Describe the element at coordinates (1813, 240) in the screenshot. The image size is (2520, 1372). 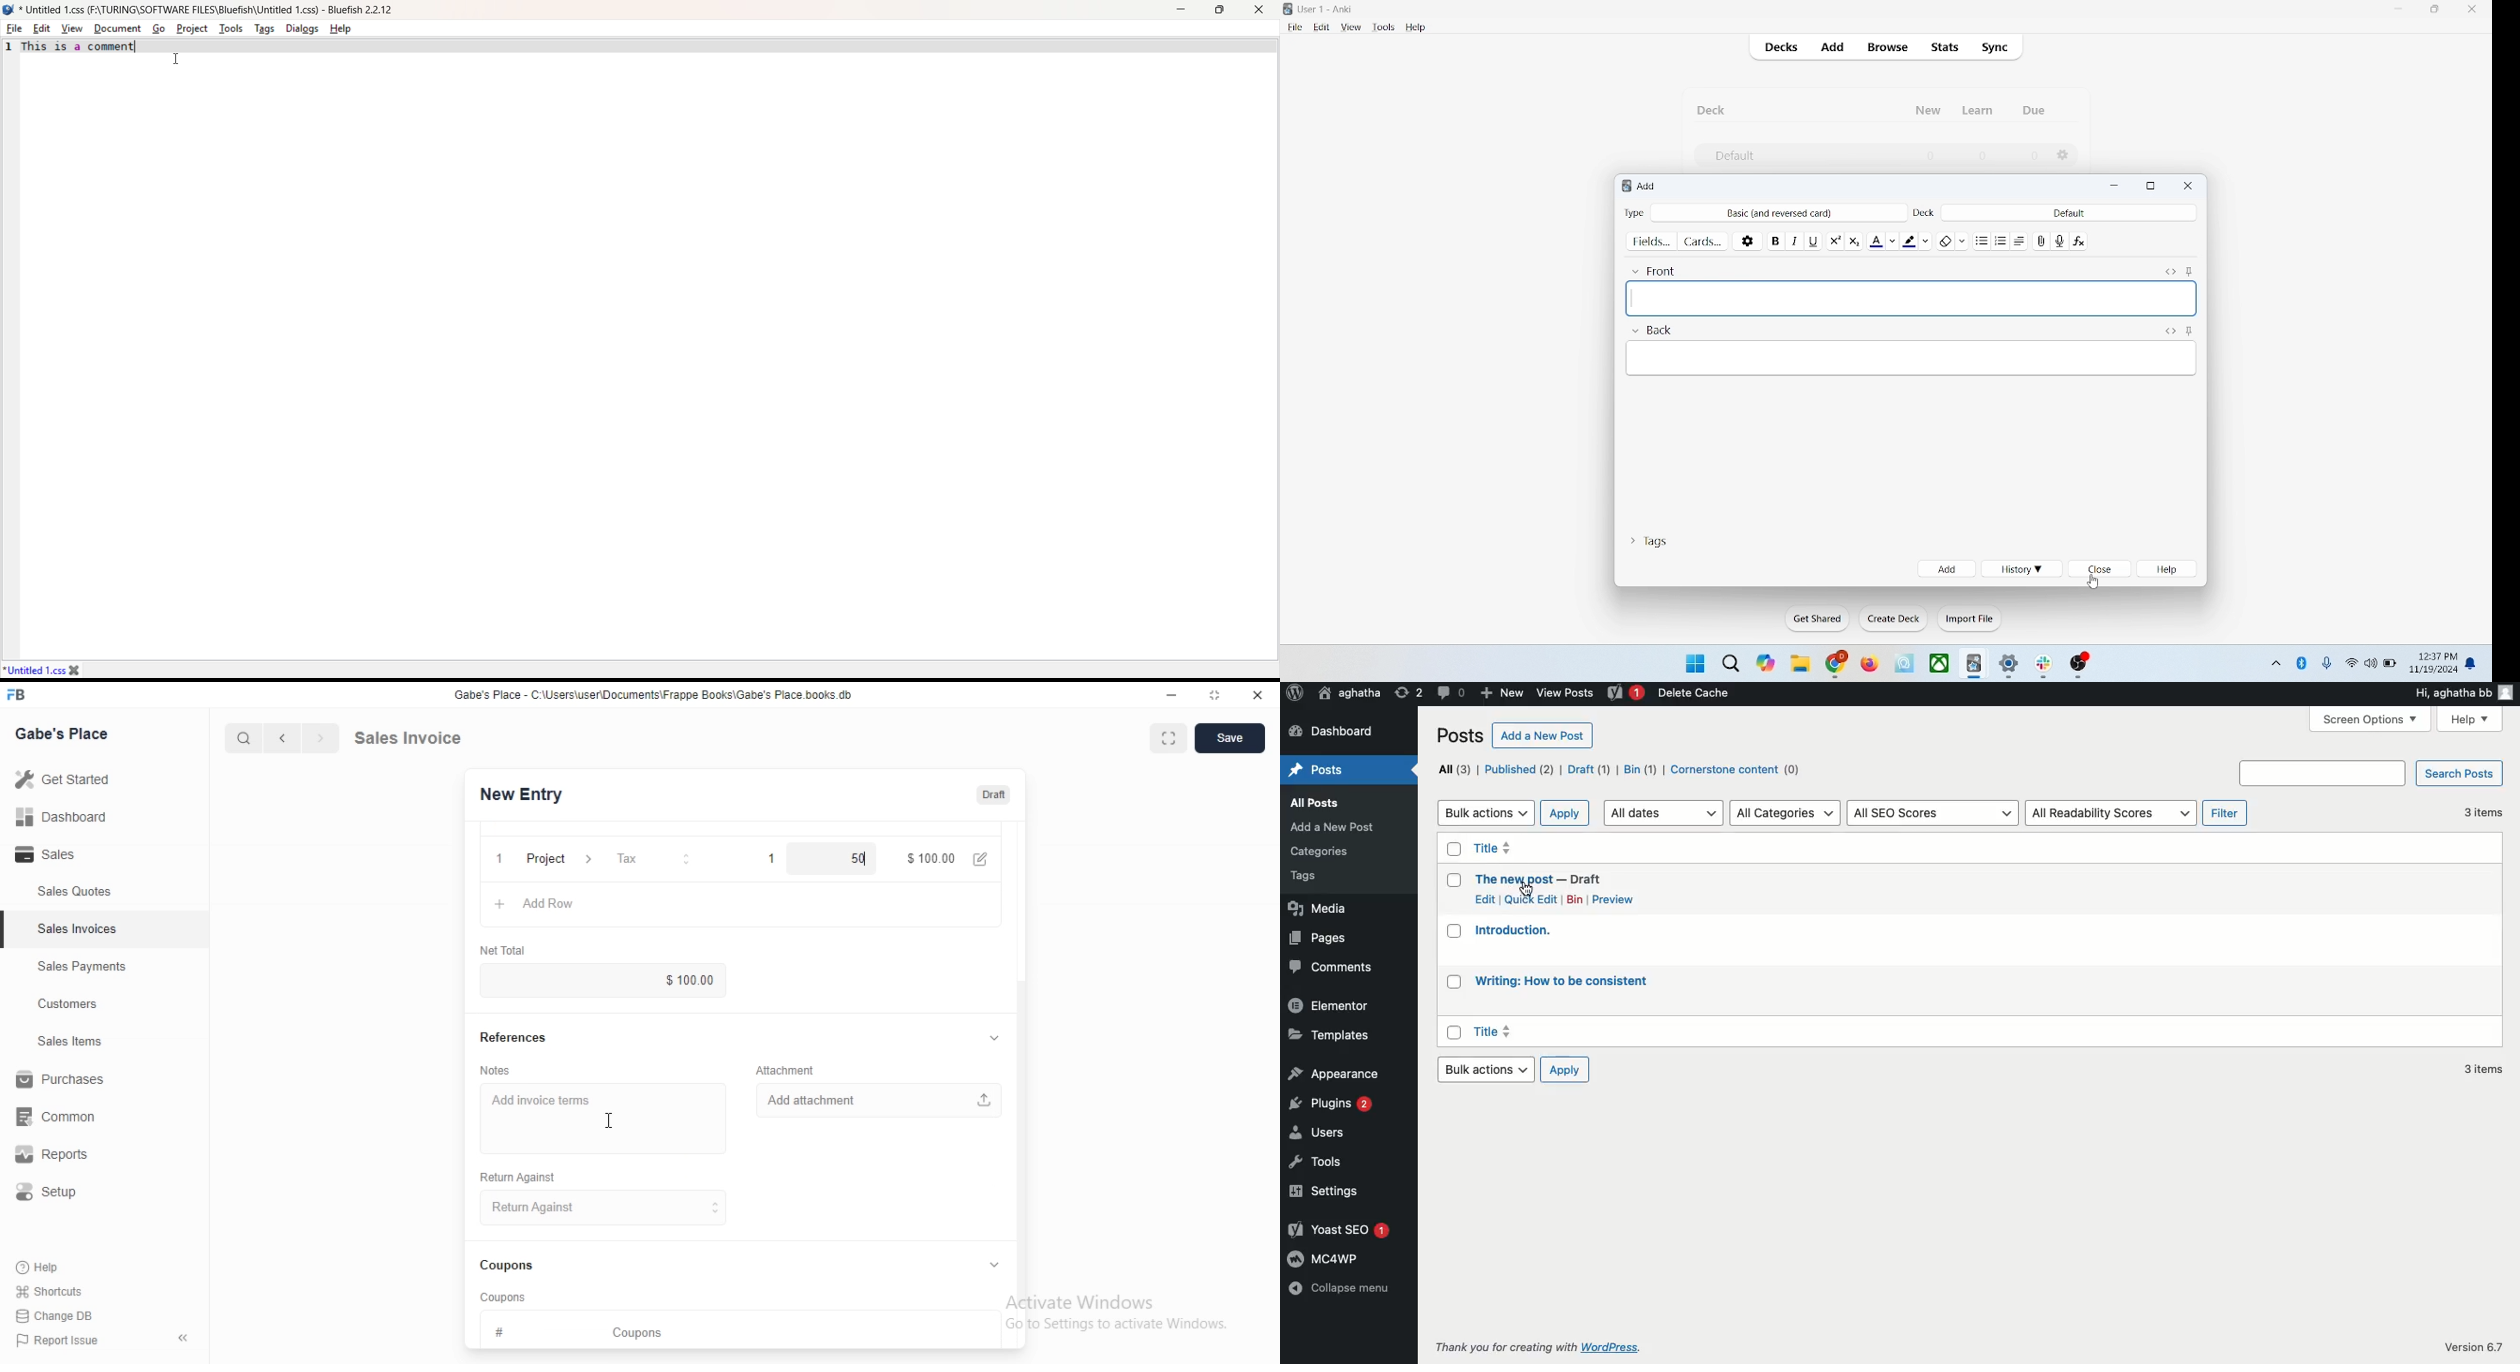
I see `underline` at that location.